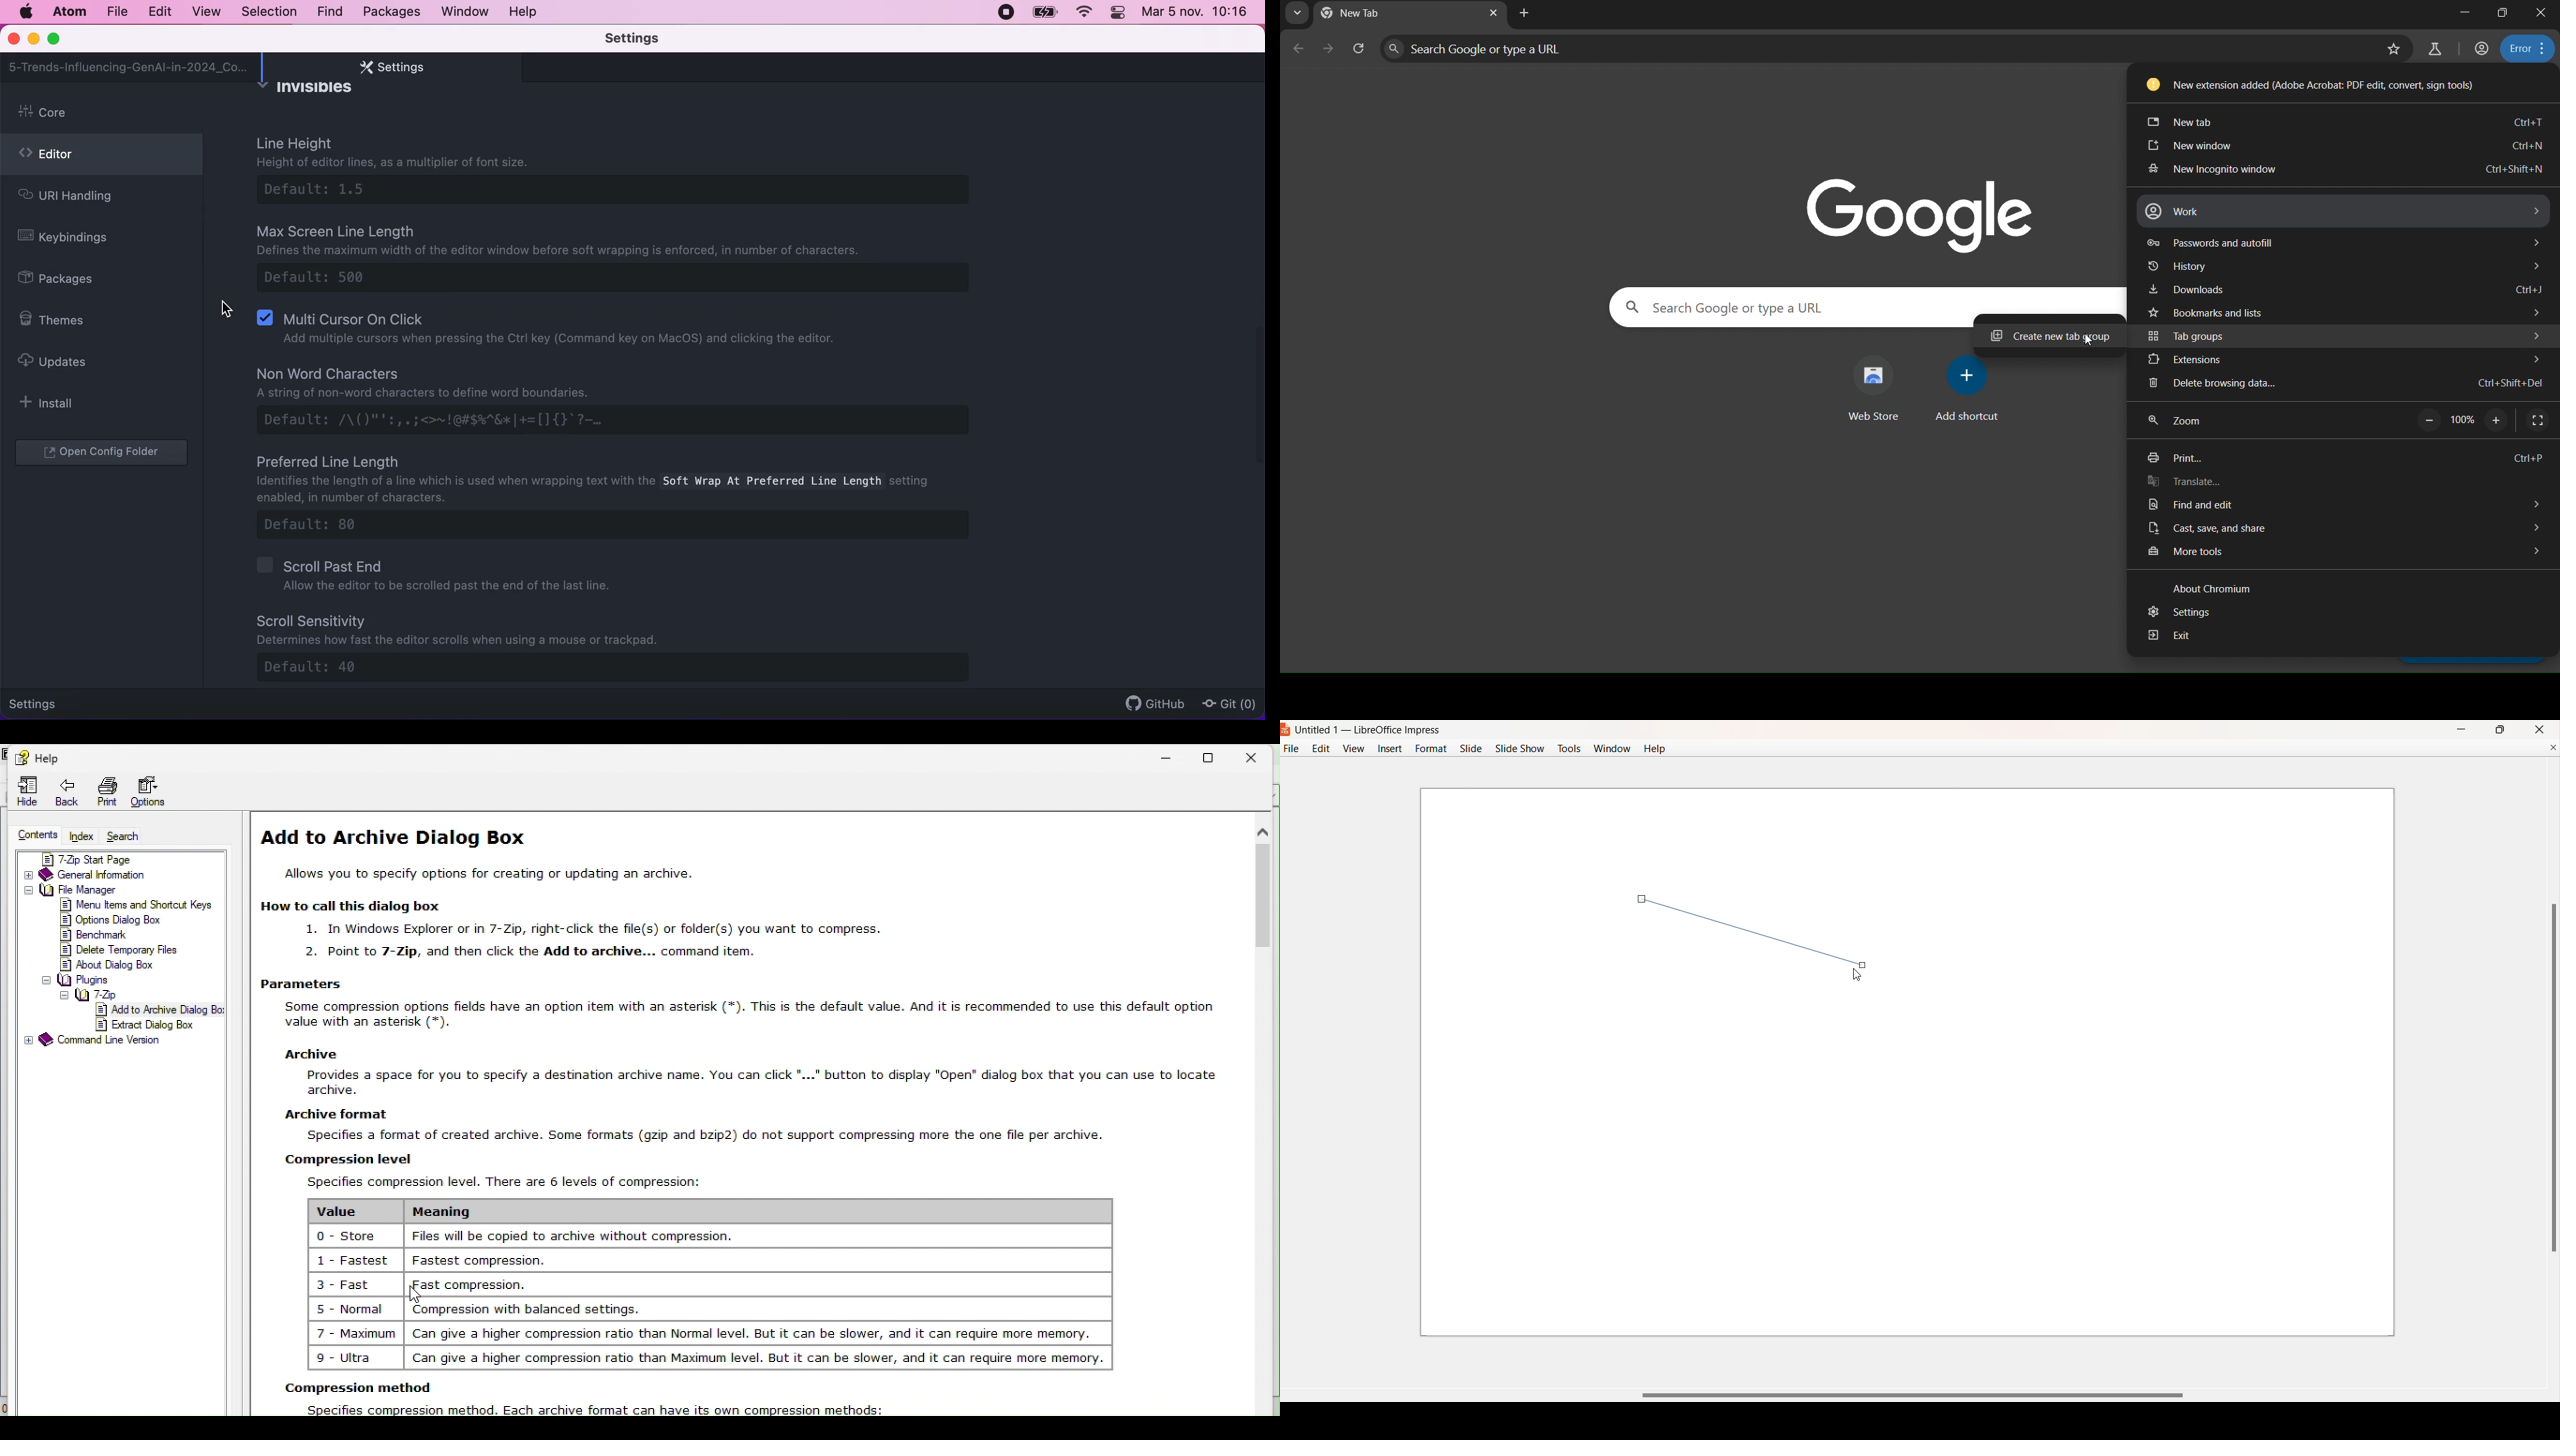  I want to click on add shortcut, so click(1965, 393).